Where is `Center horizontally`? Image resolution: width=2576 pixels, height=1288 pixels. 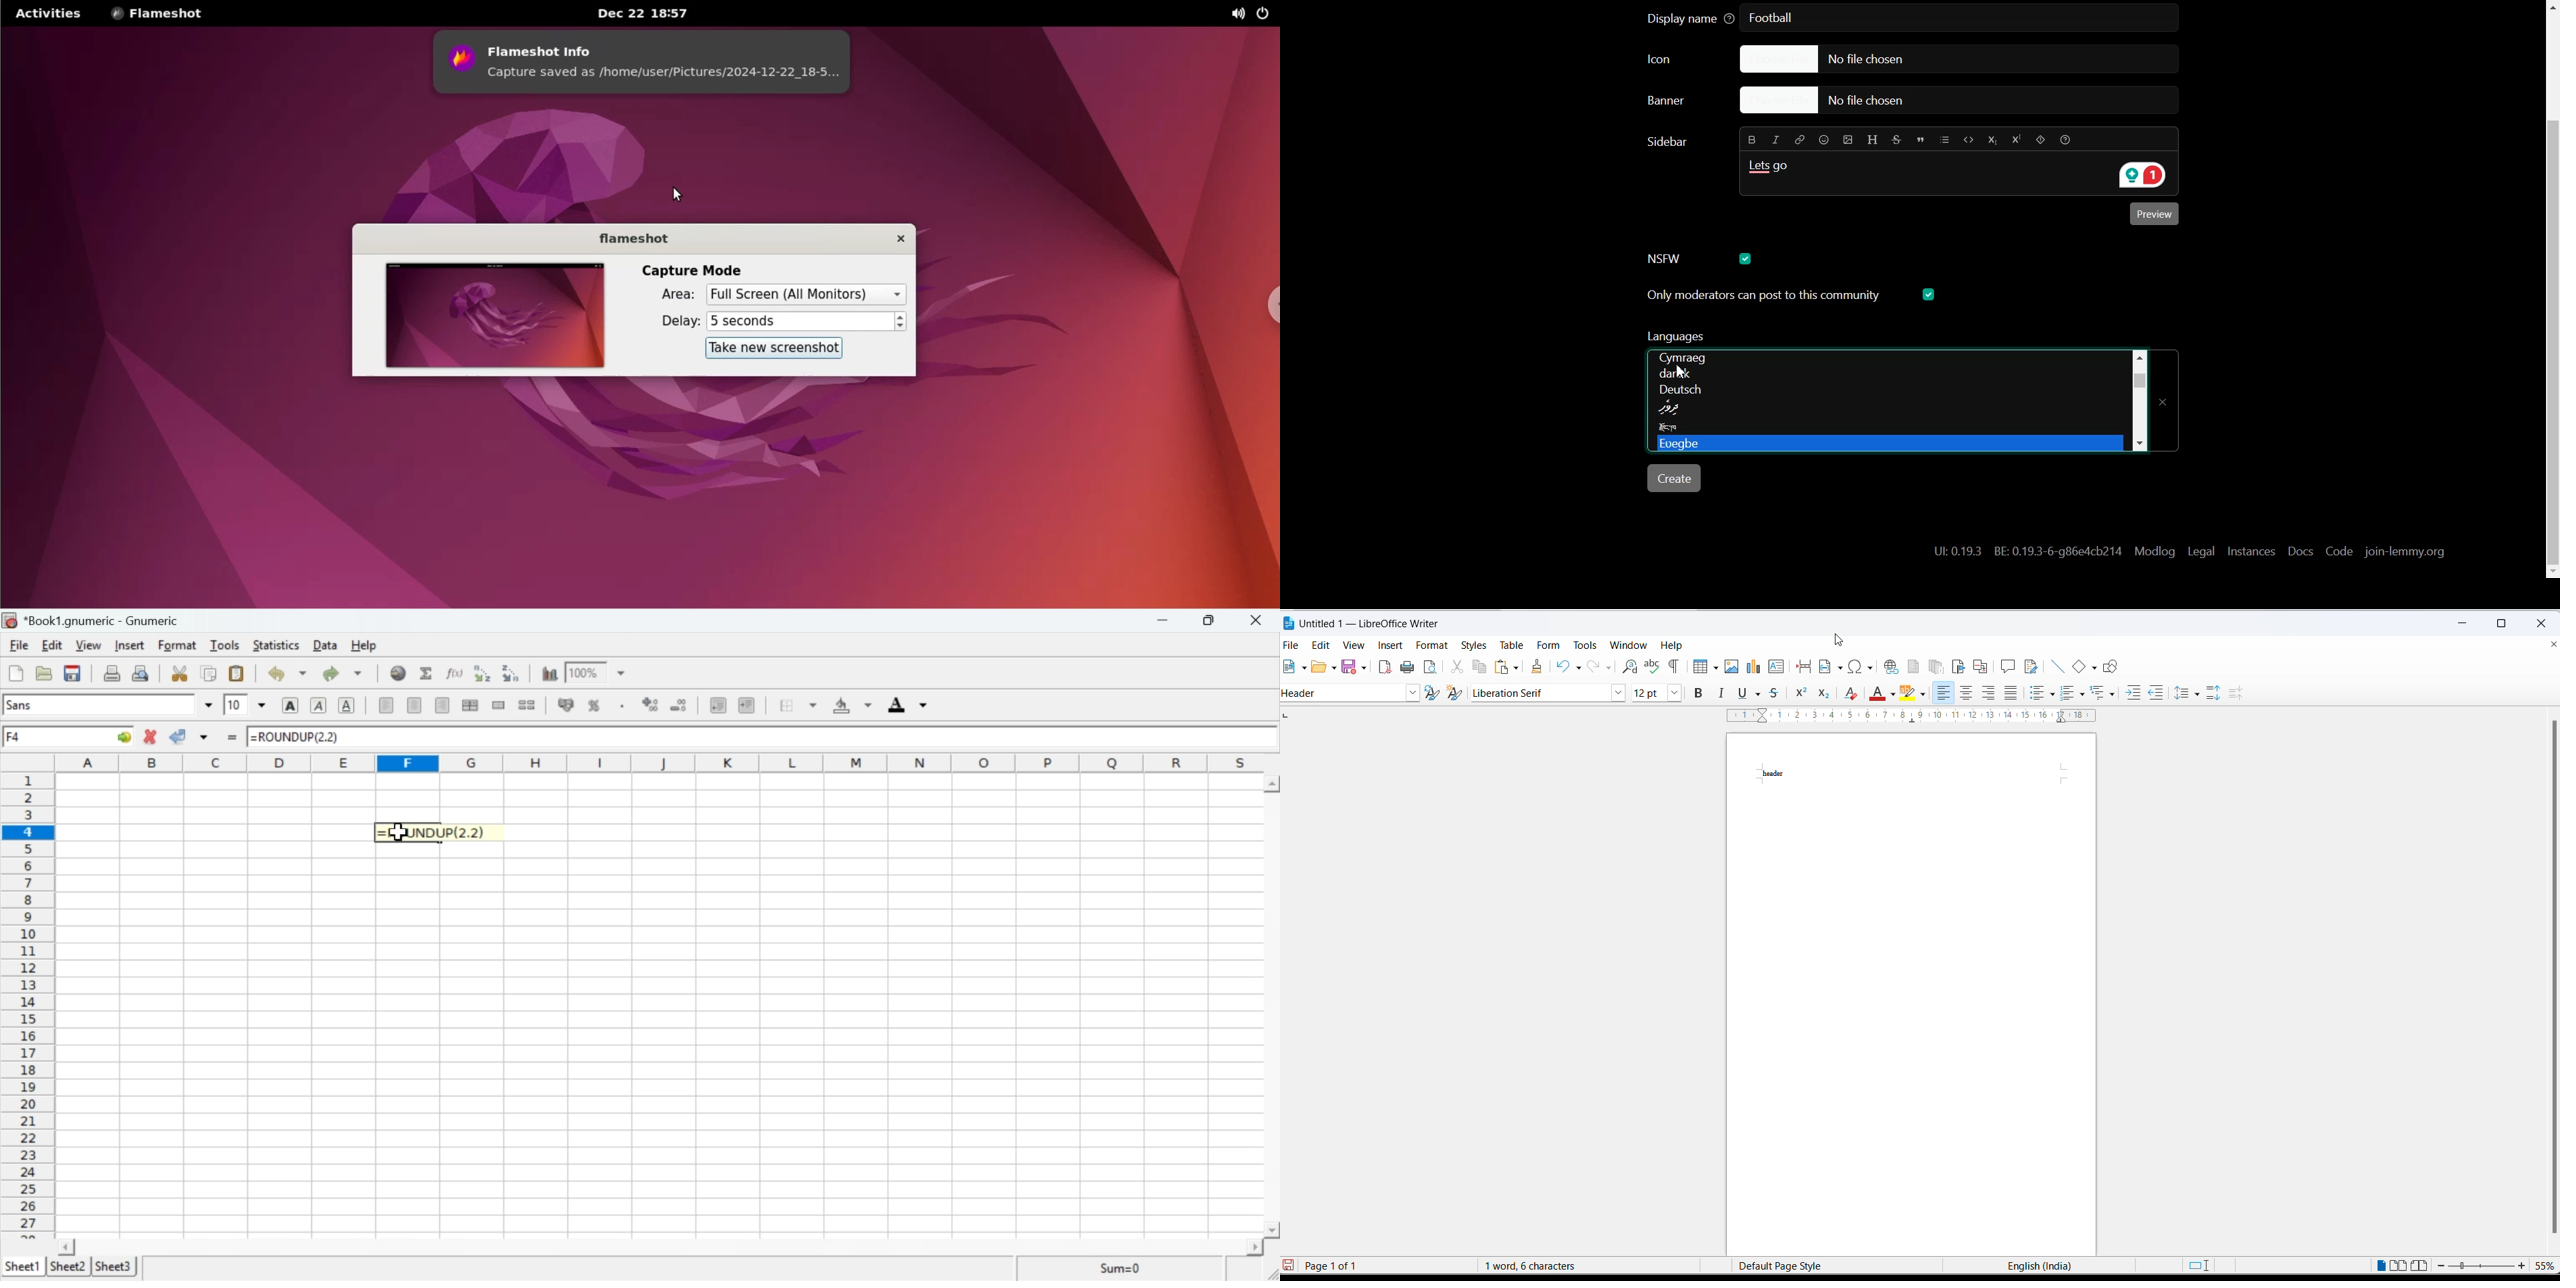
Center horizontally is located at coordinates (470, 705).